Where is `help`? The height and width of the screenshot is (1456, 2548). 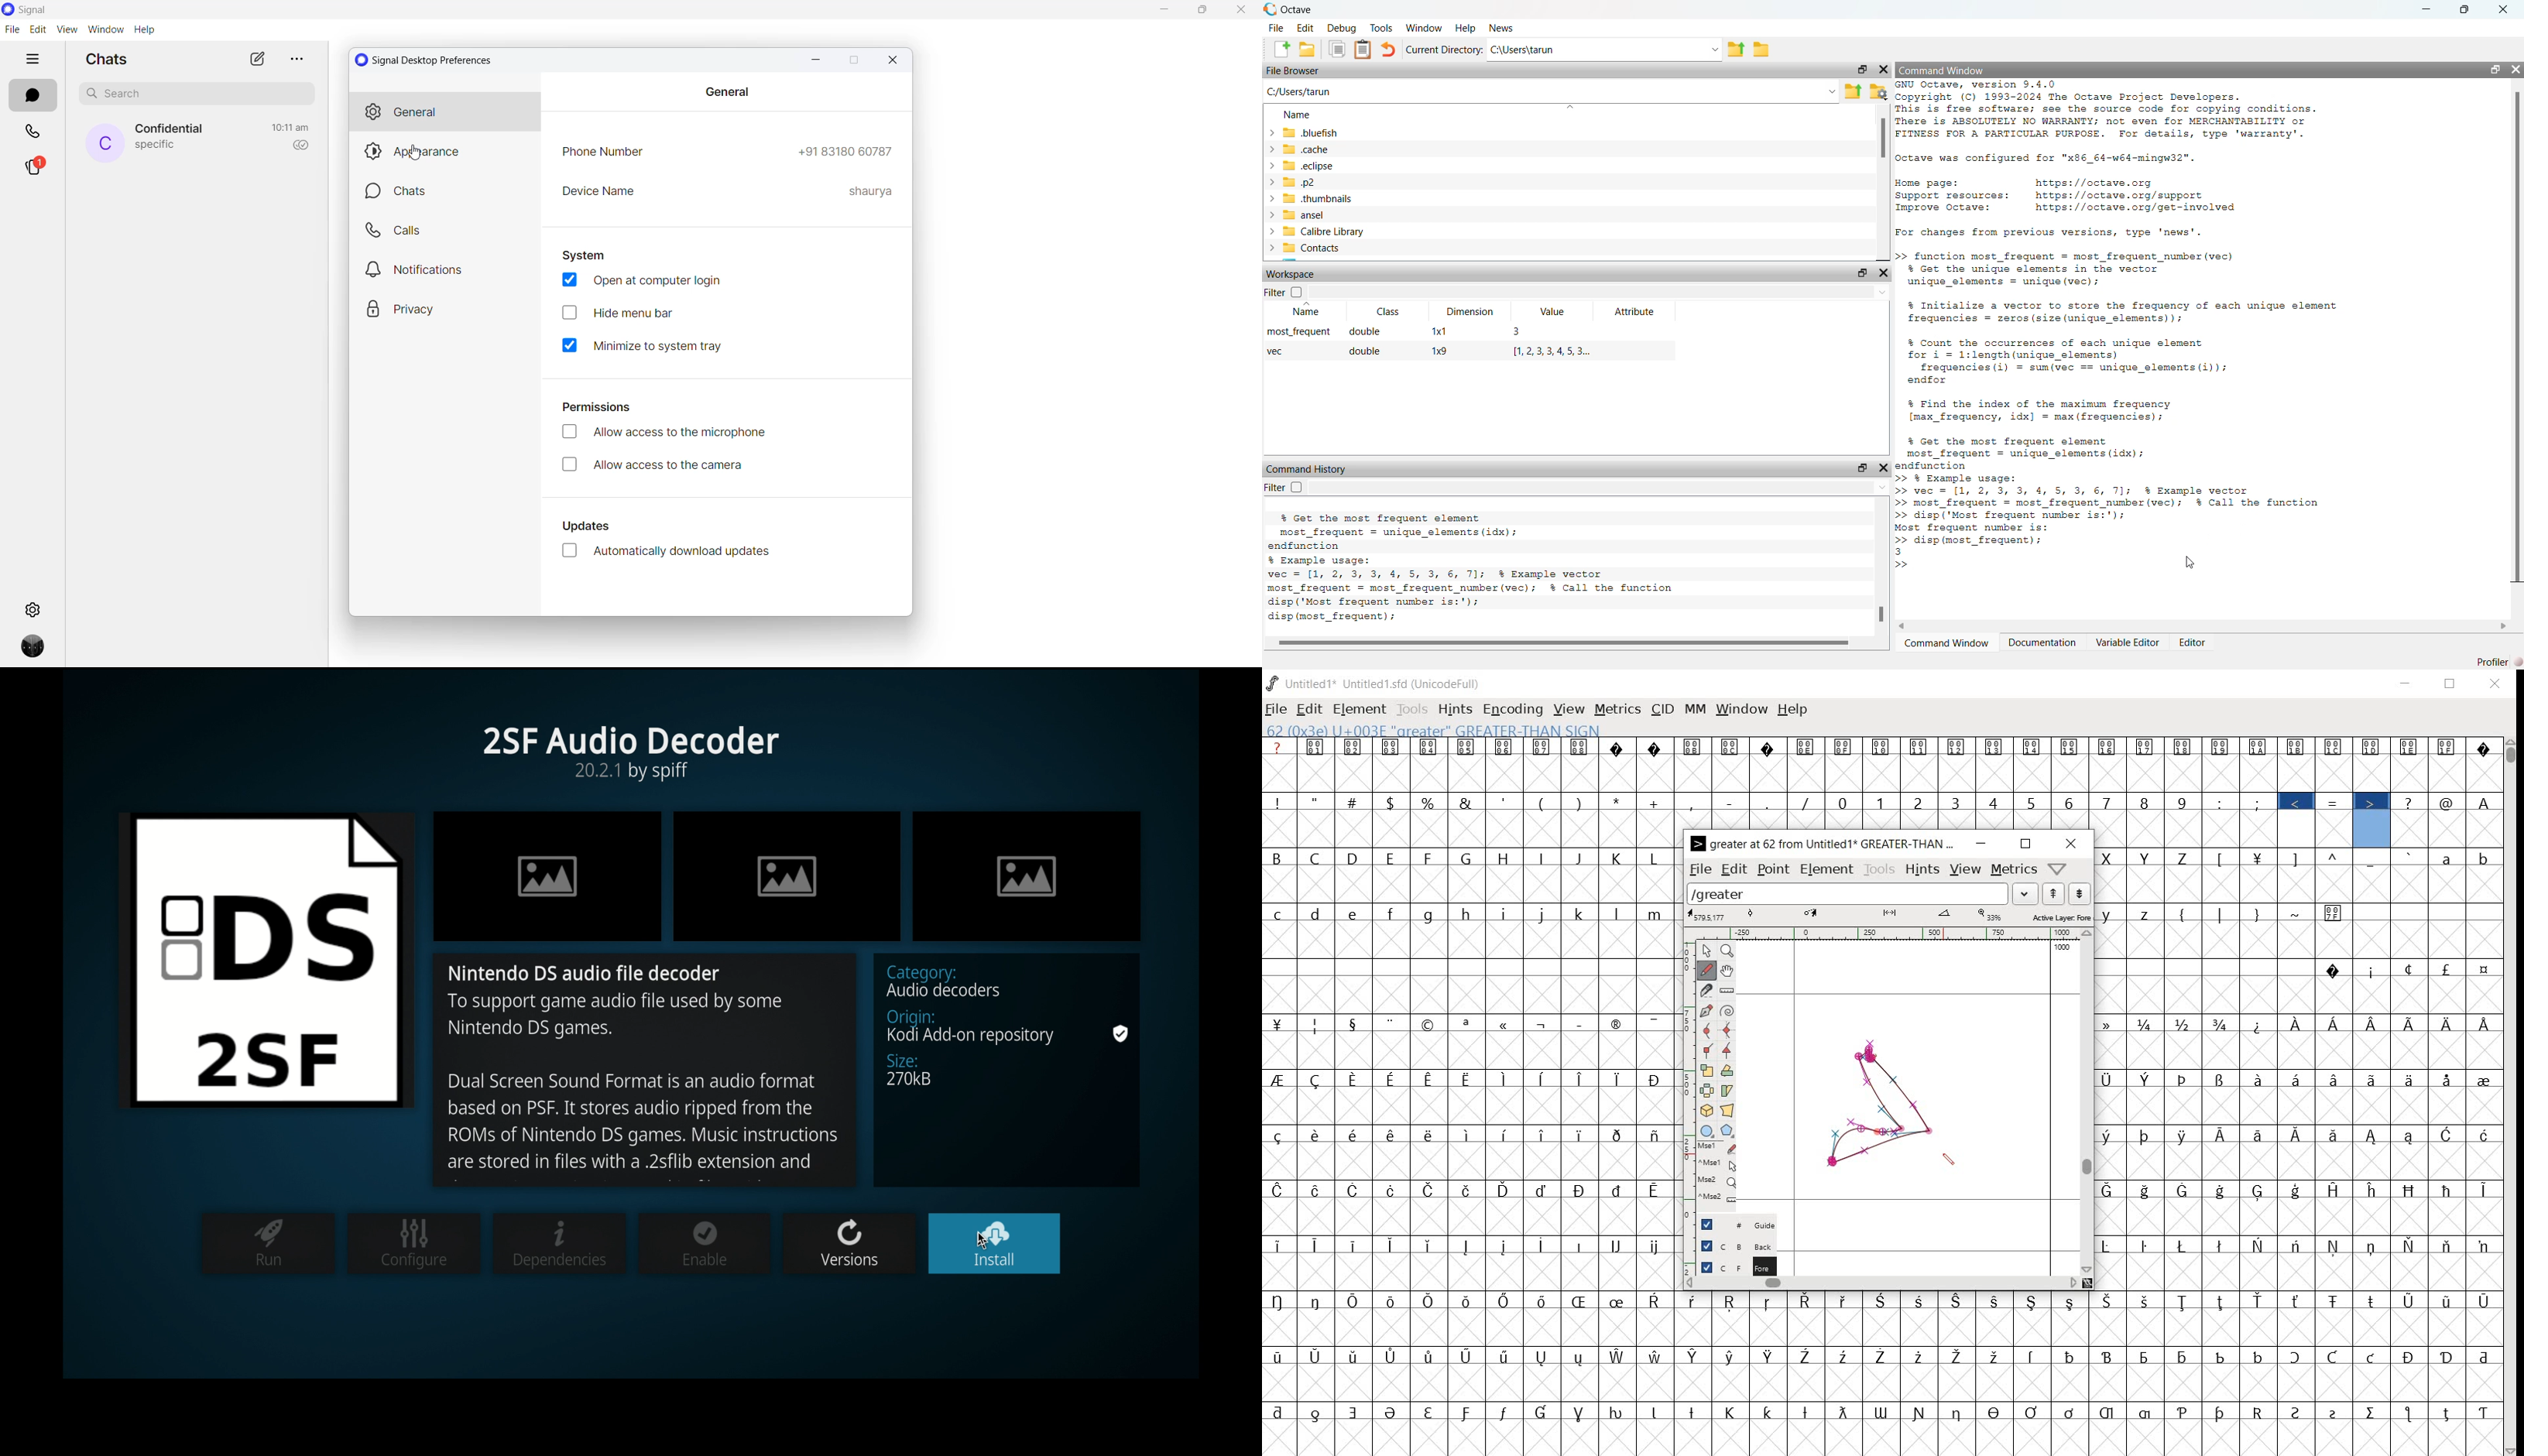 help is located at coordinates (1792, 710).